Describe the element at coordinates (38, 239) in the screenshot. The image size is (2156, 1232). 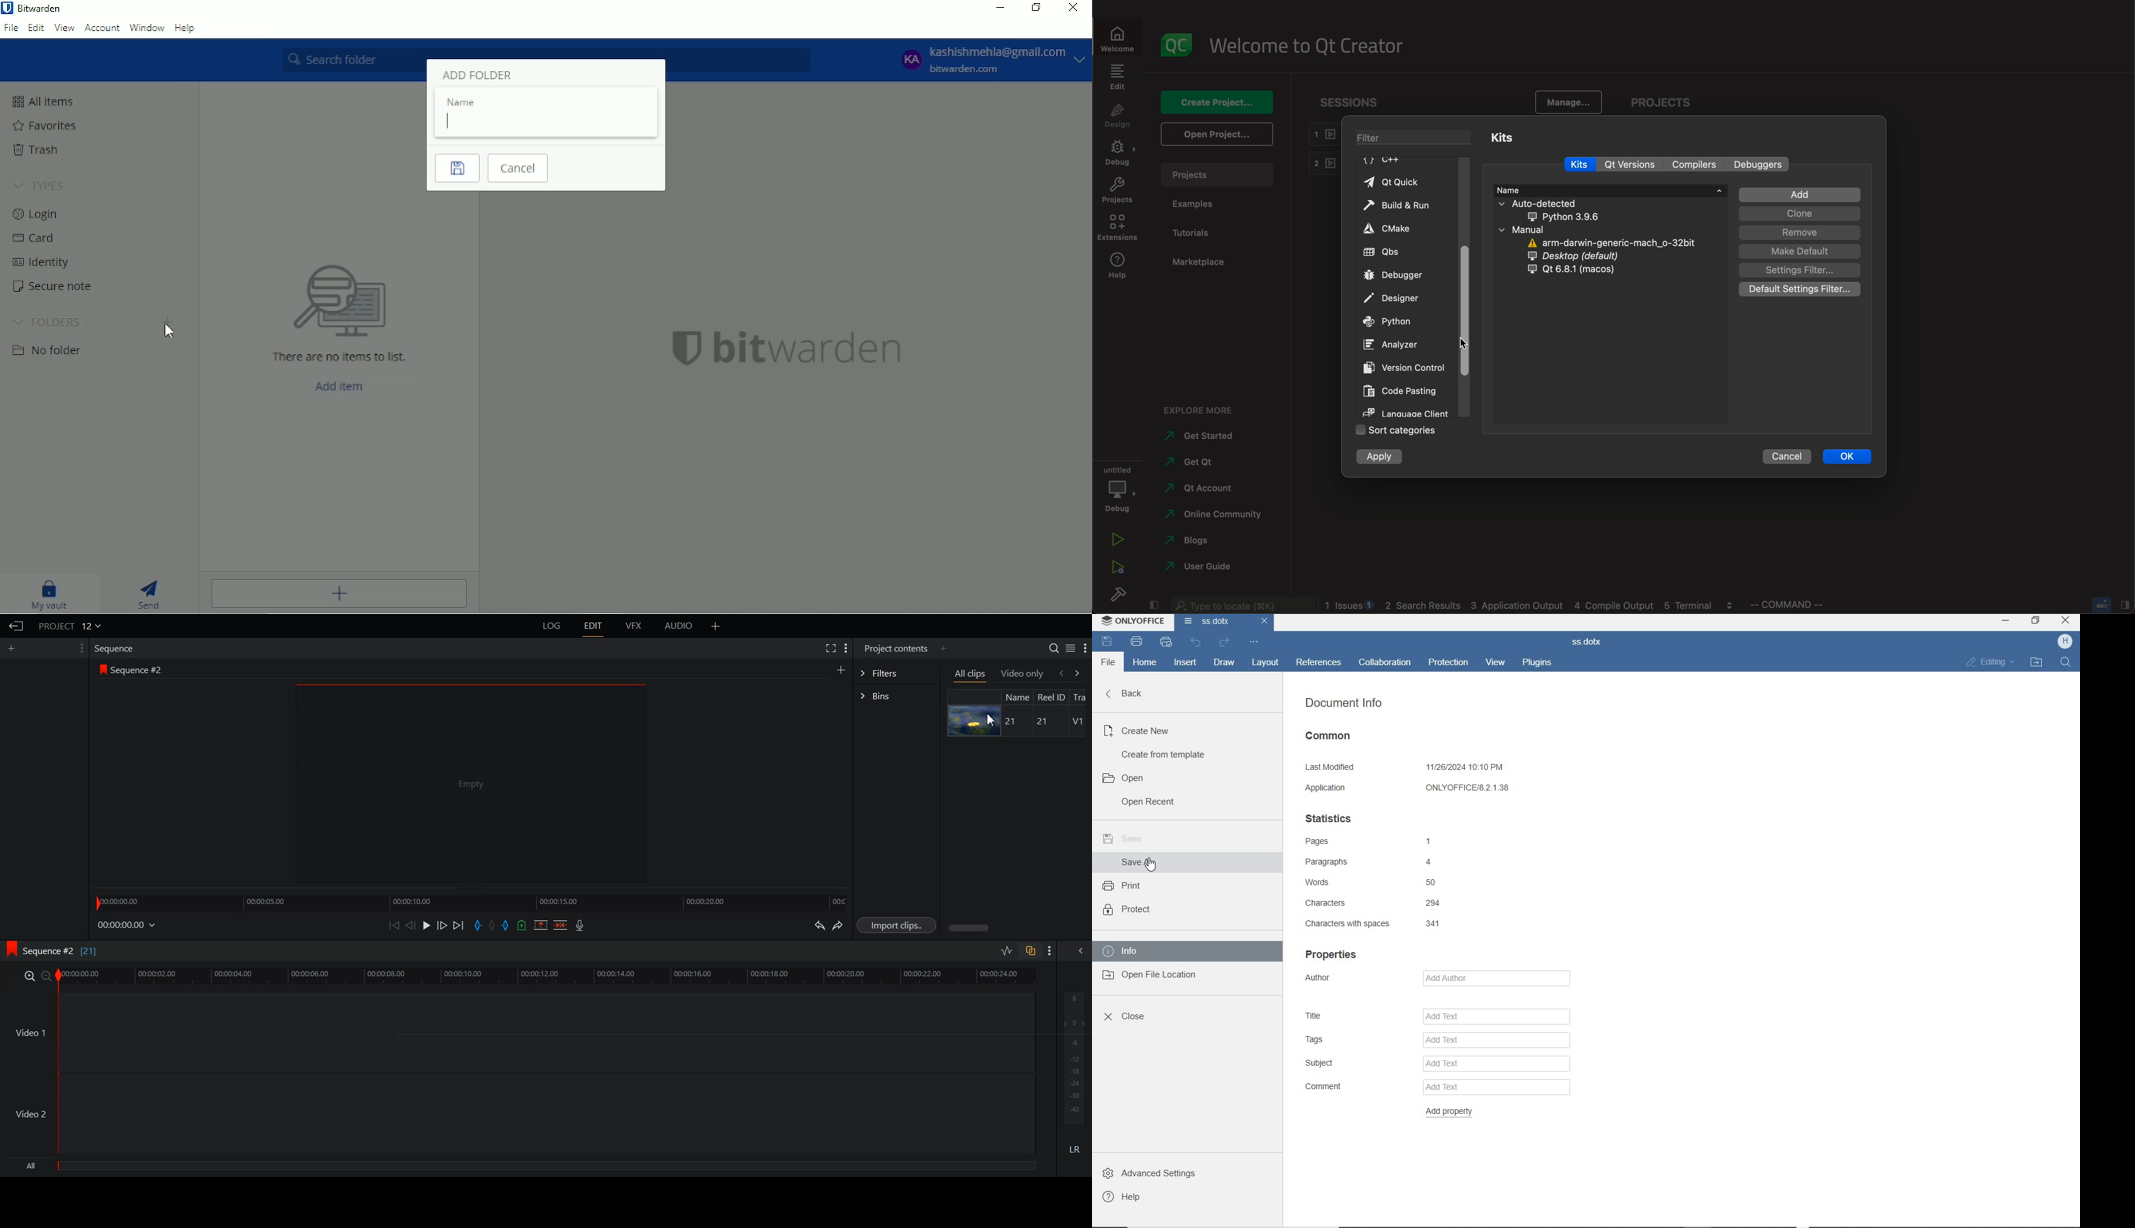
I see `Card` at that location.